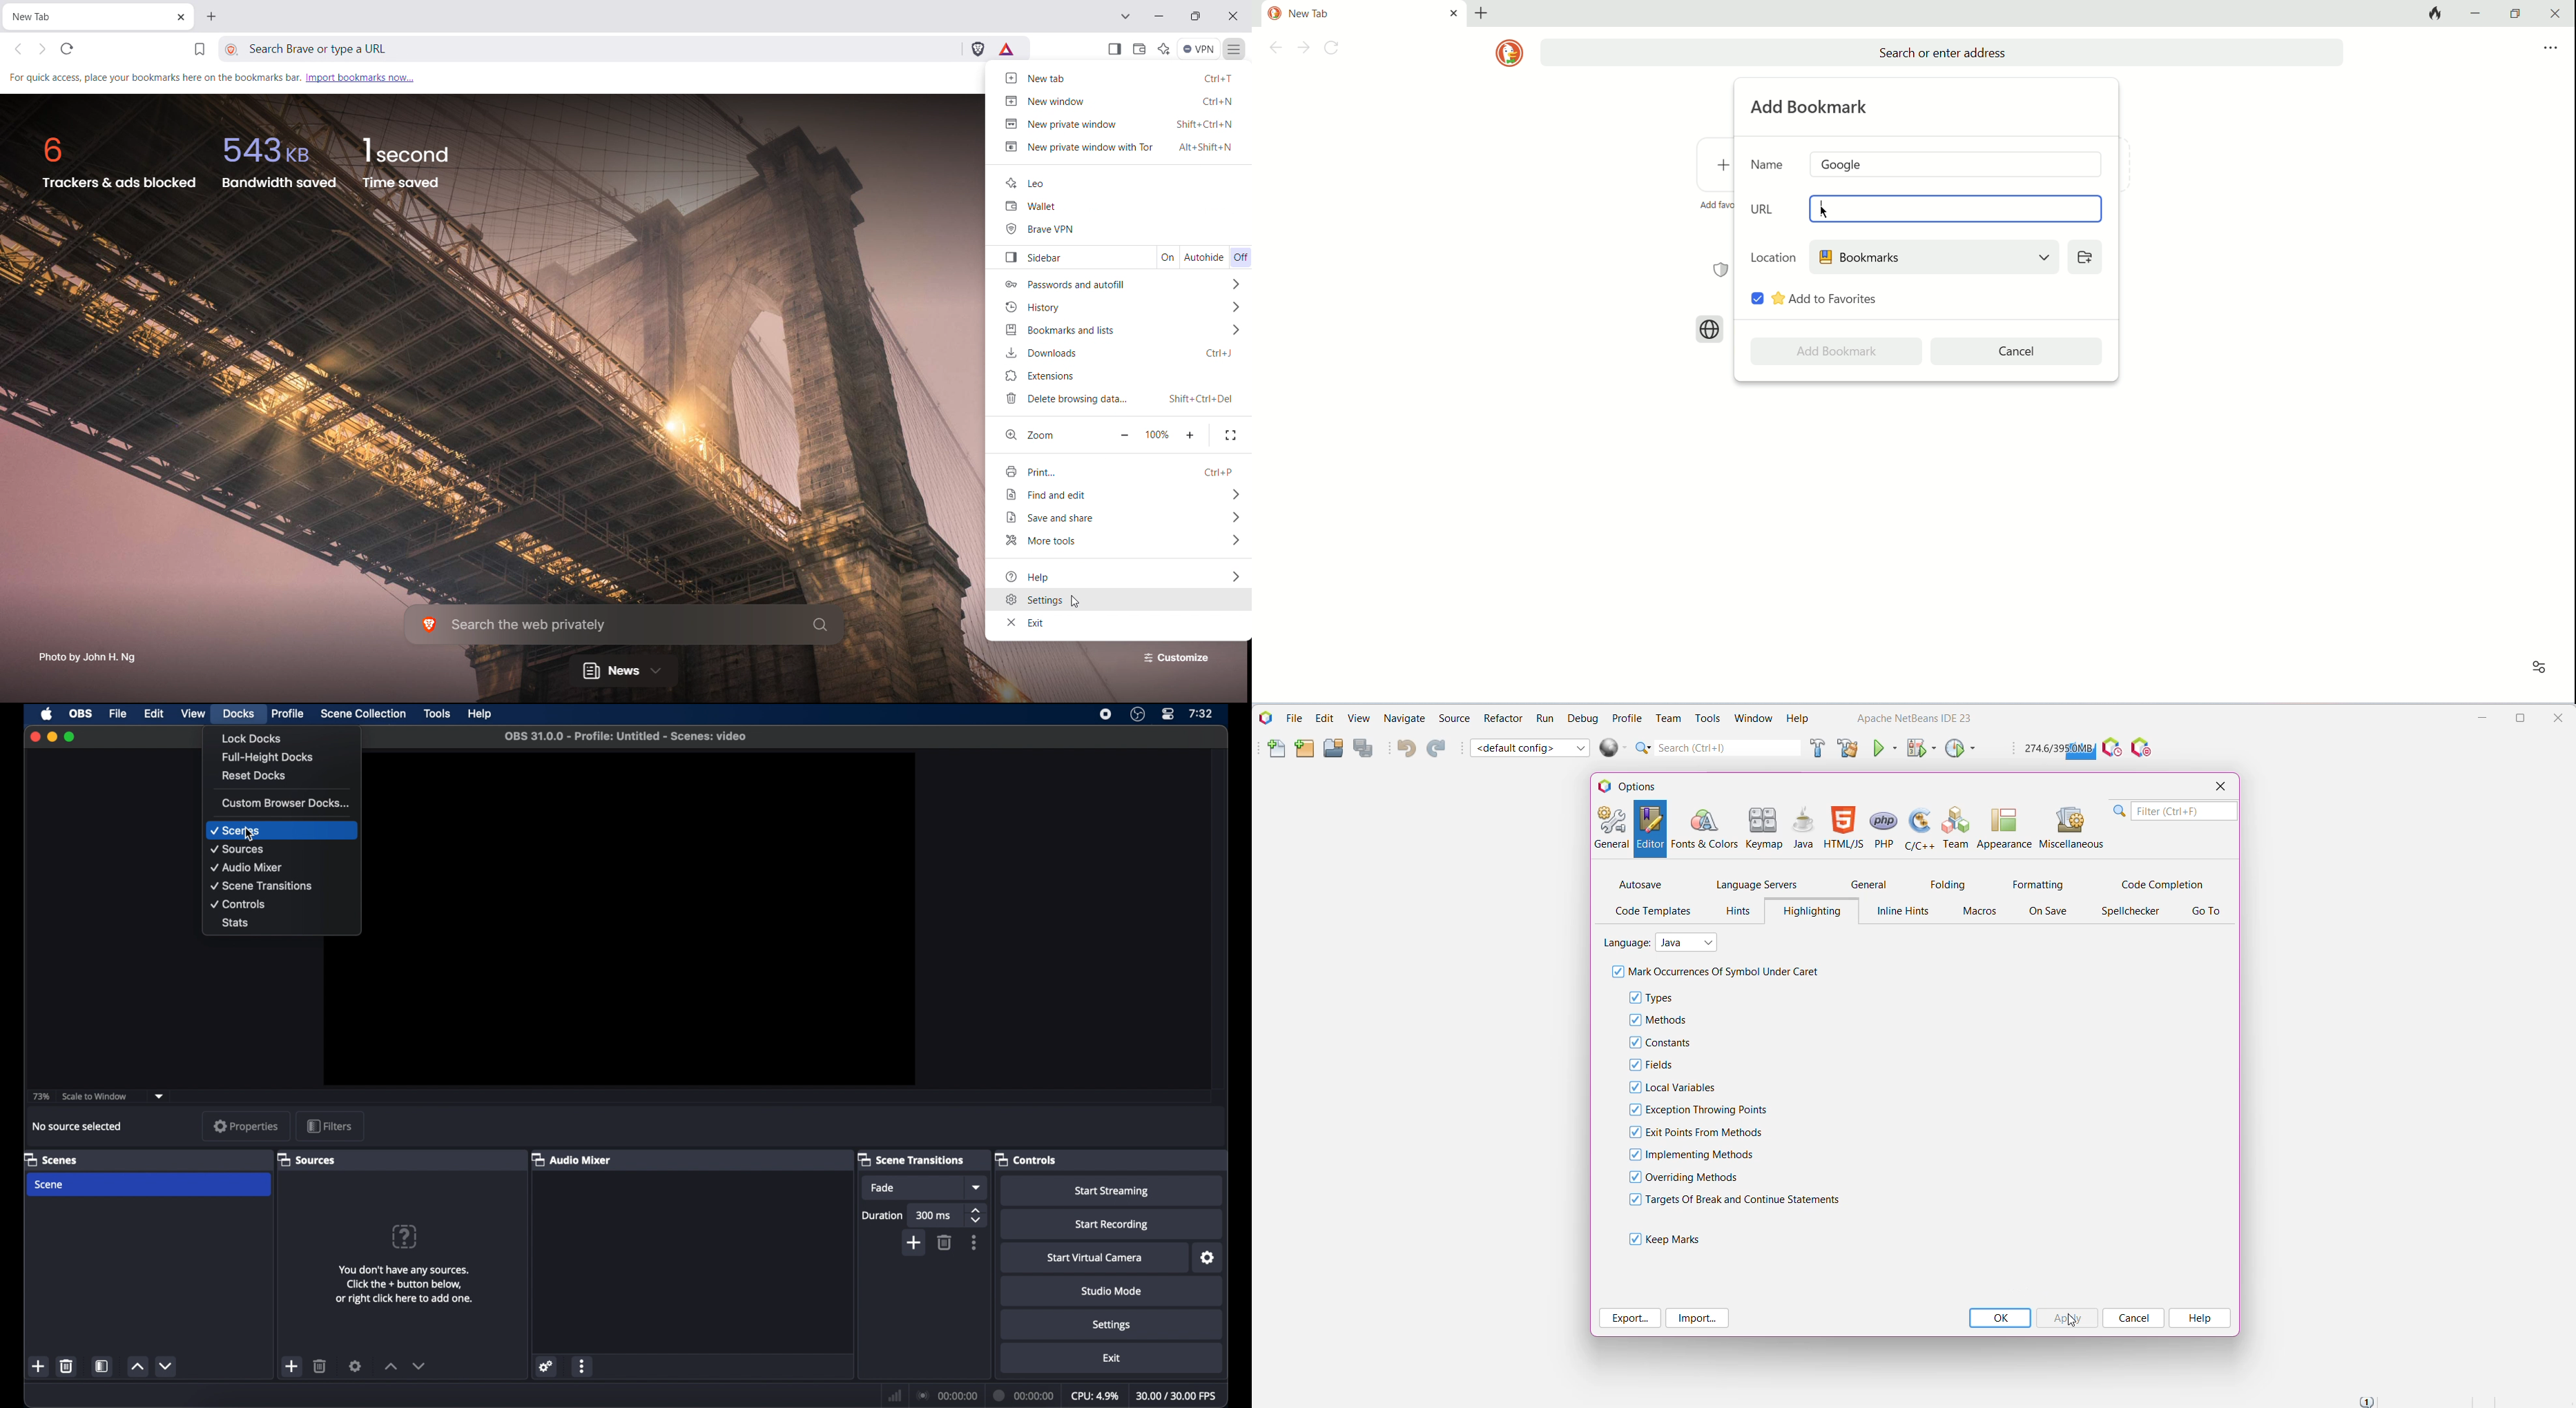  I want to click on maximize, so click(2516, 14).